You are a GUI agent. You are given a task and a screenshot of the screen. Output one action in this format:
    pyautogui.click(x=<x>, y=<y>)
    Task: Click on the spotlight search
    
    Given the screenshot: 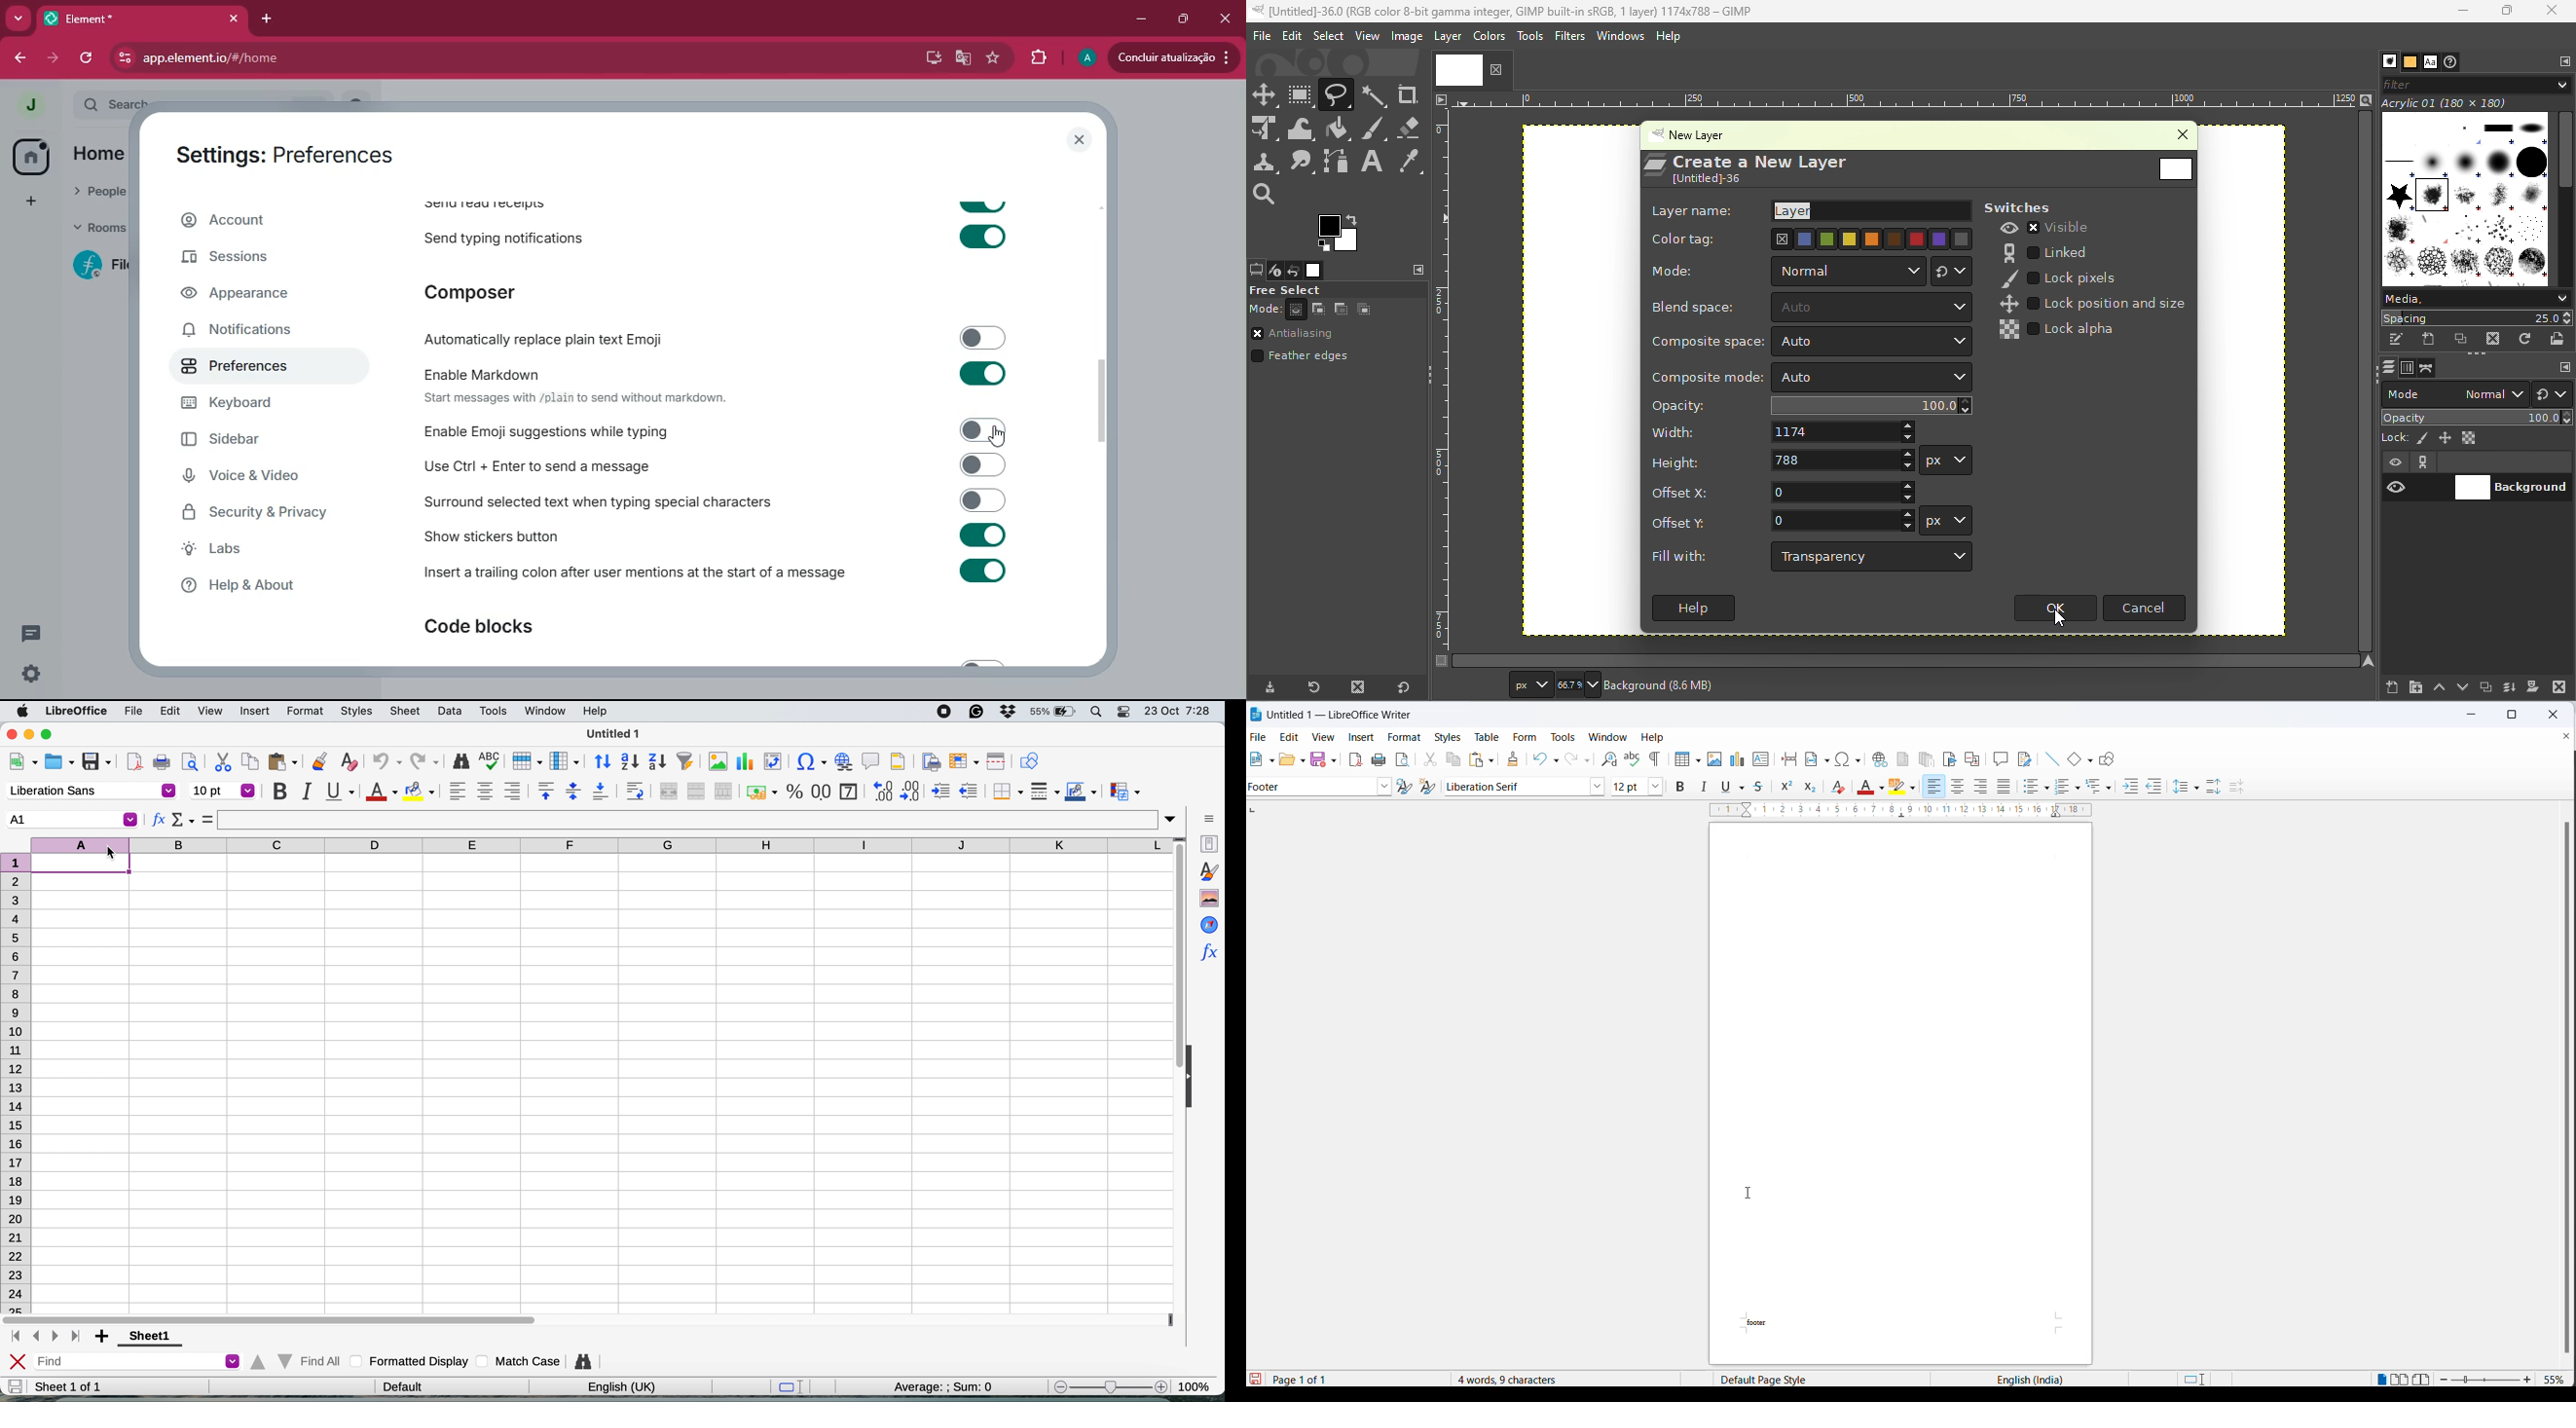 What is the action you would take?
    pyautogui.click(x=1095, y=712)
    